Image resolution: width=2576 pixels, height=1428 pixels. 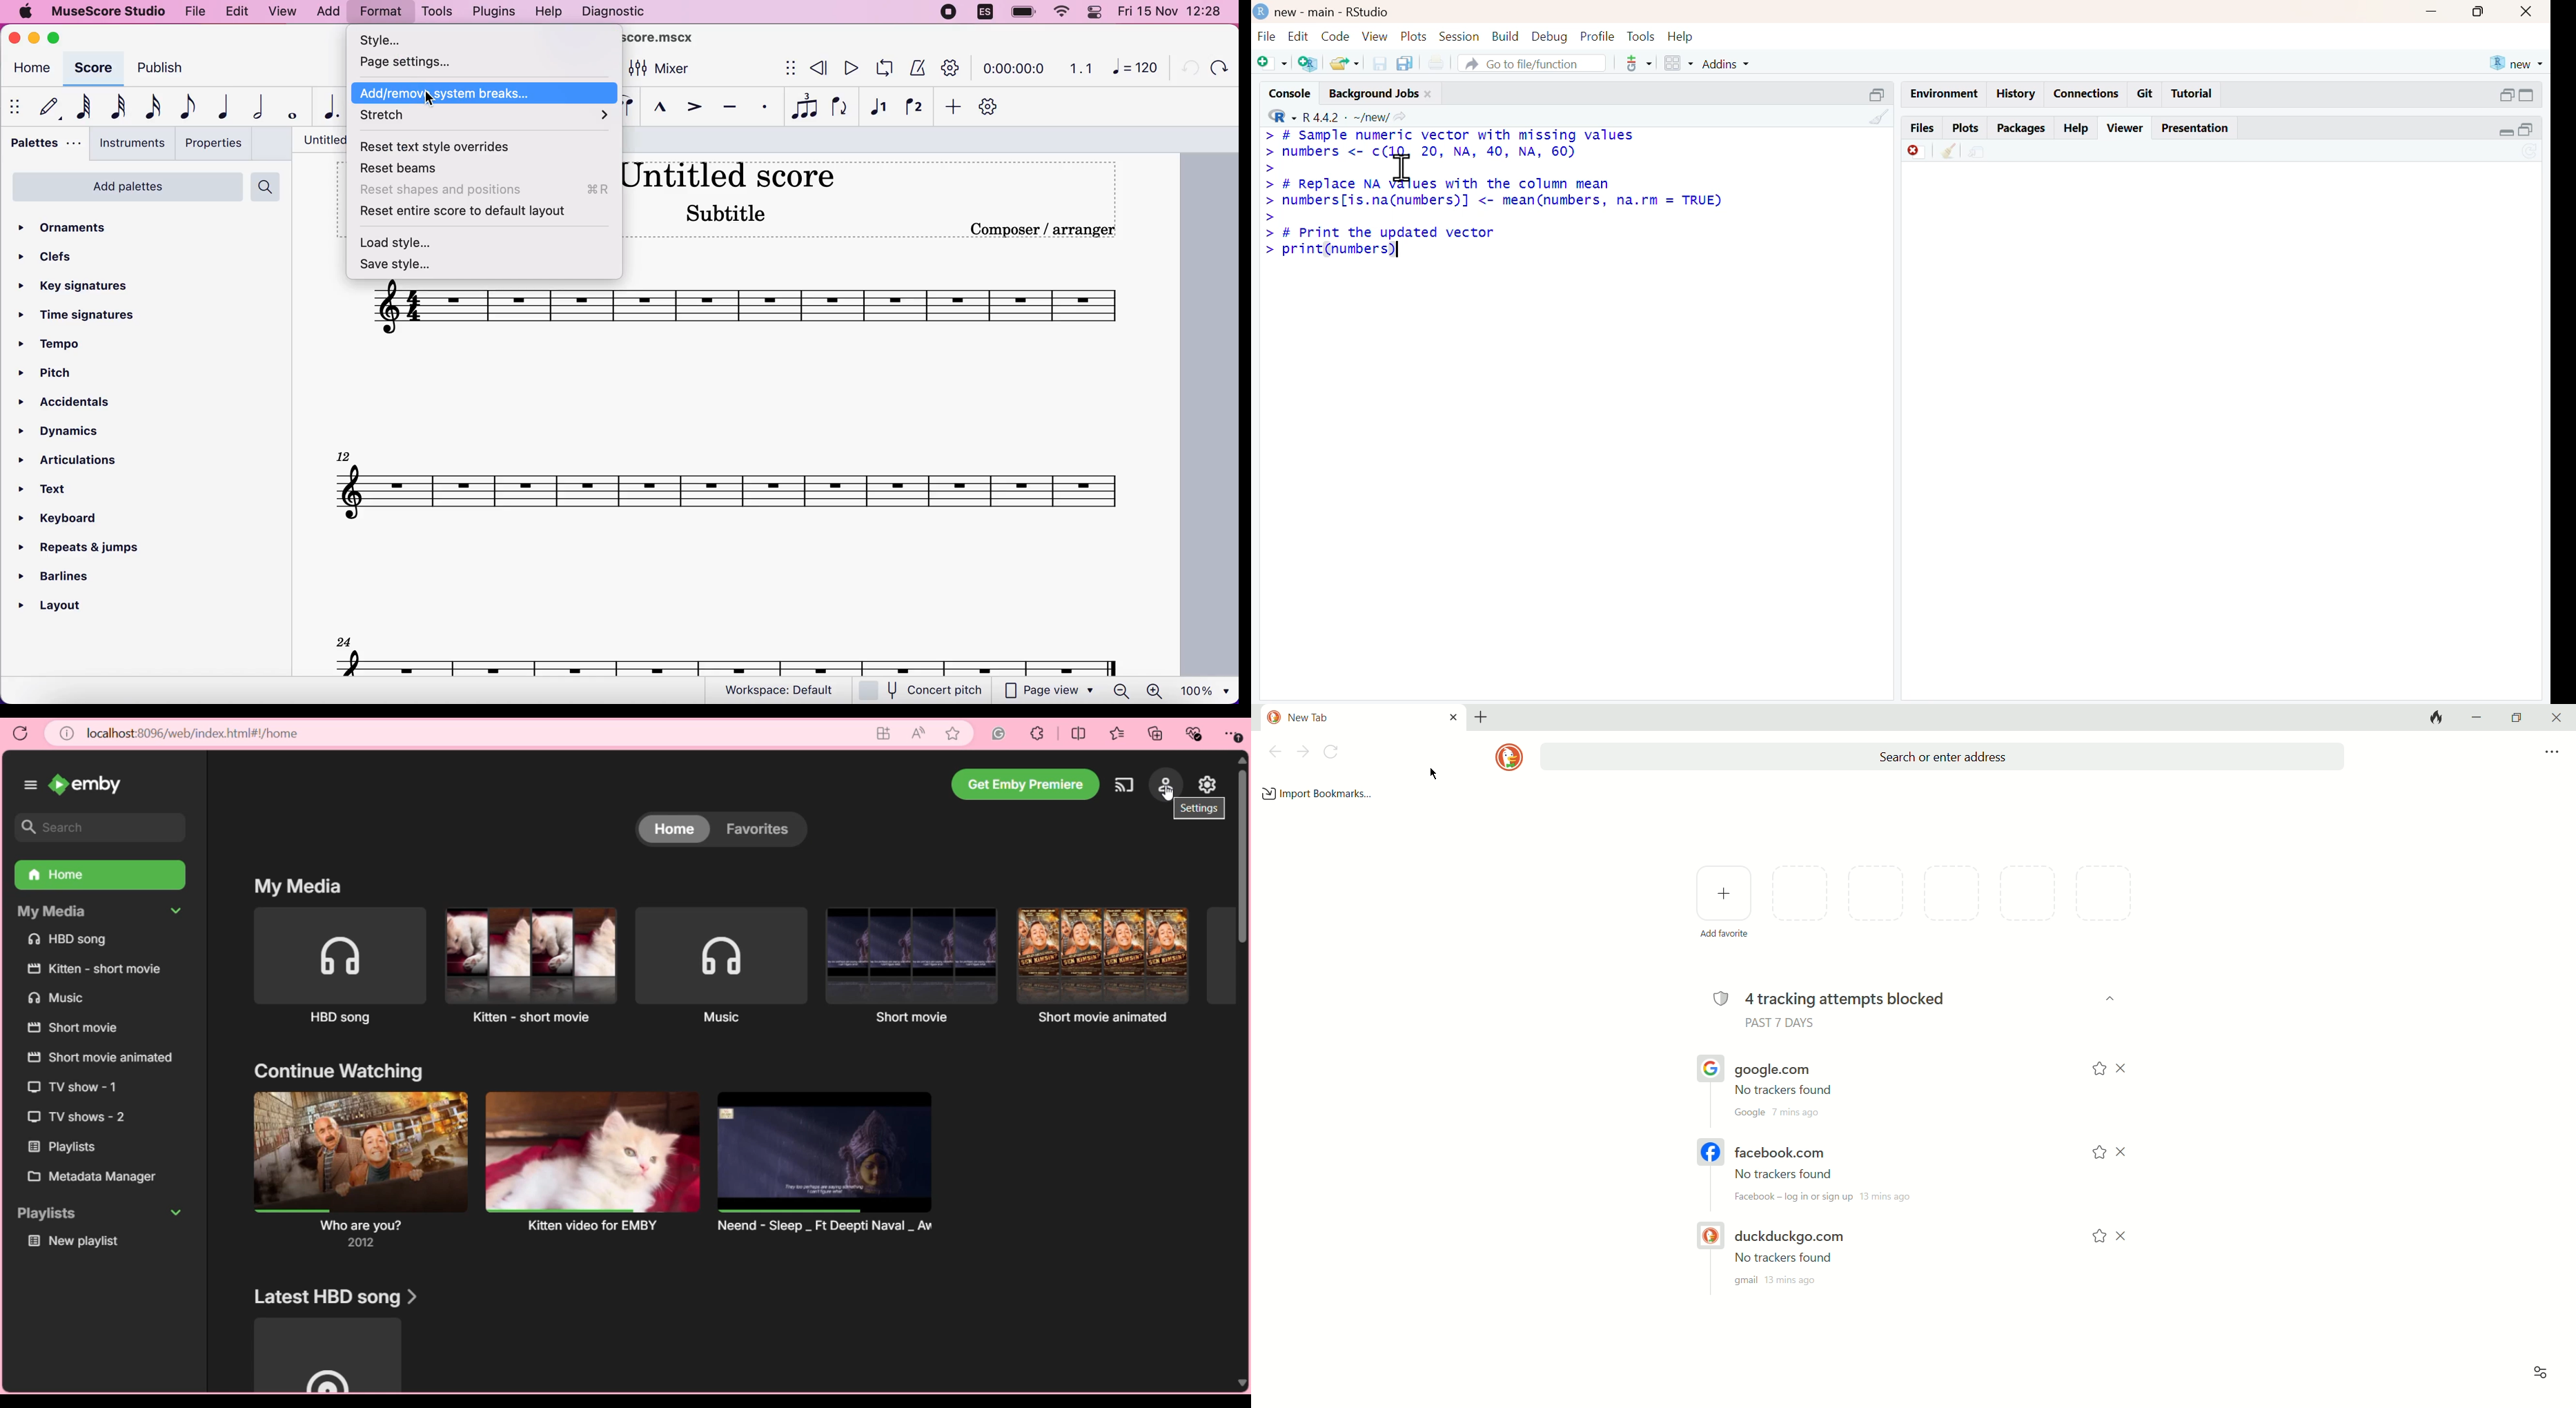 I want to click on 32nd note, so click(x=119, y=107).